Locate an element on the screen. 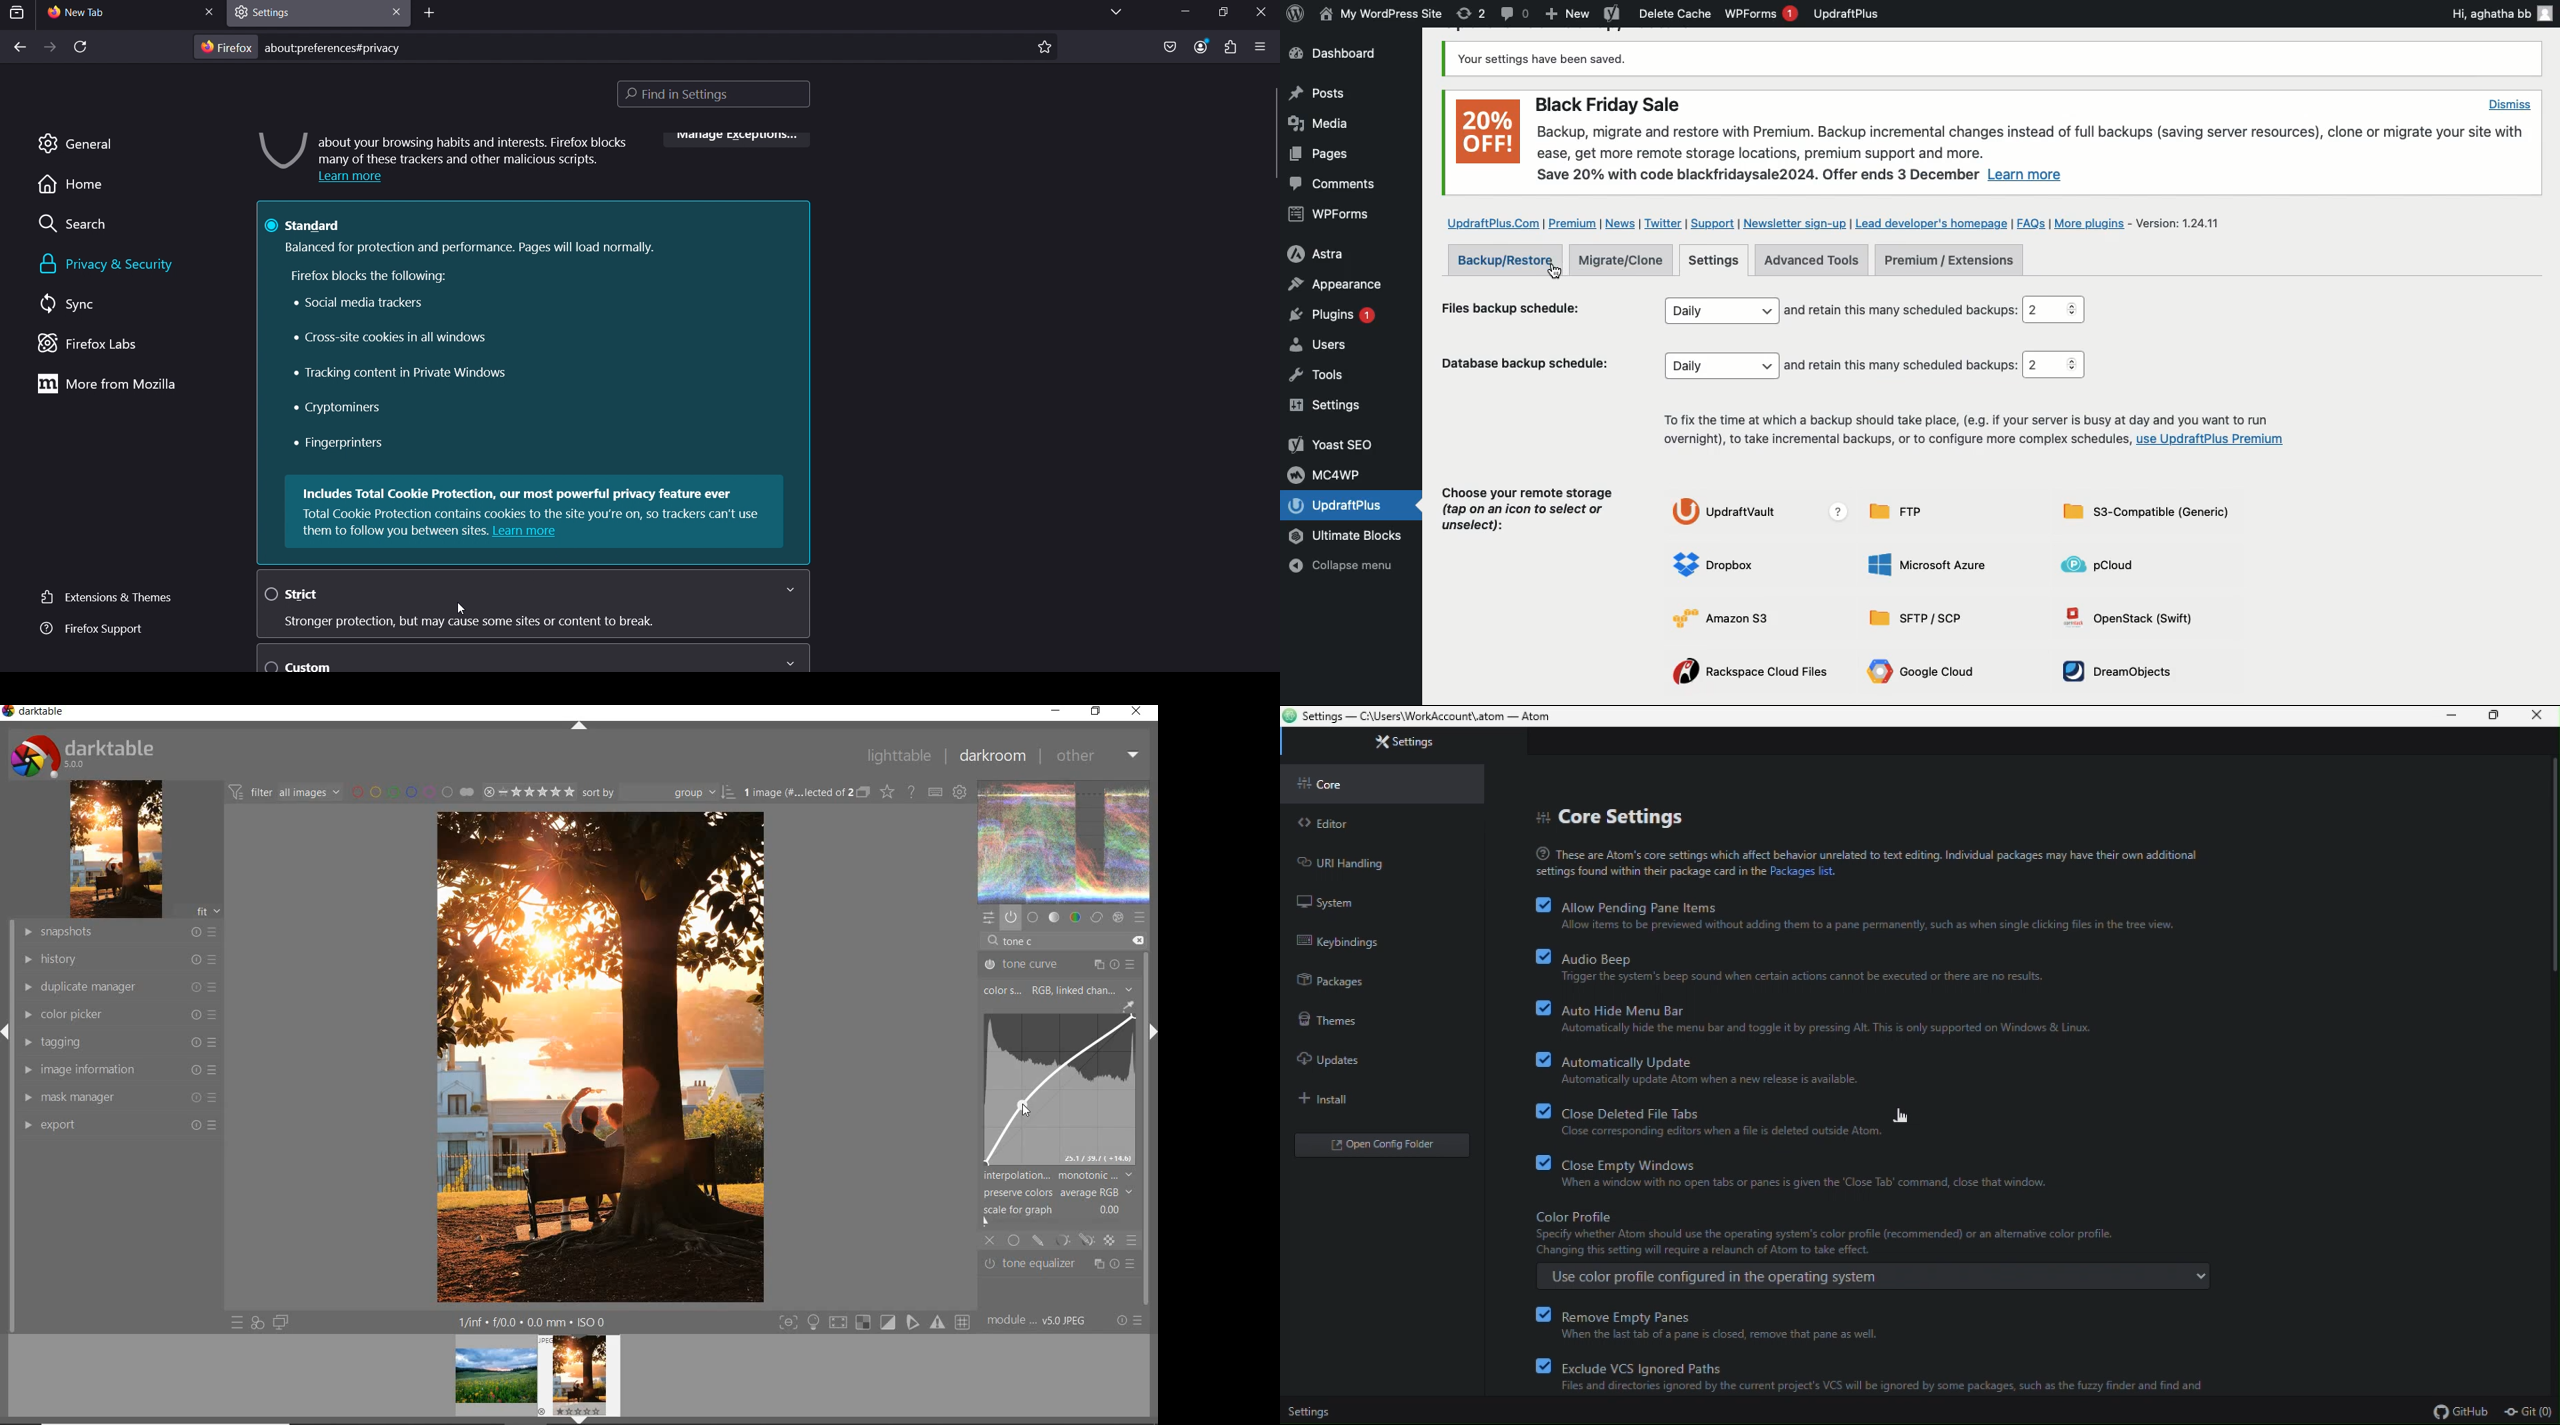 The image size is (2576, 1428). Learn more is located at coordinates (357, 178).